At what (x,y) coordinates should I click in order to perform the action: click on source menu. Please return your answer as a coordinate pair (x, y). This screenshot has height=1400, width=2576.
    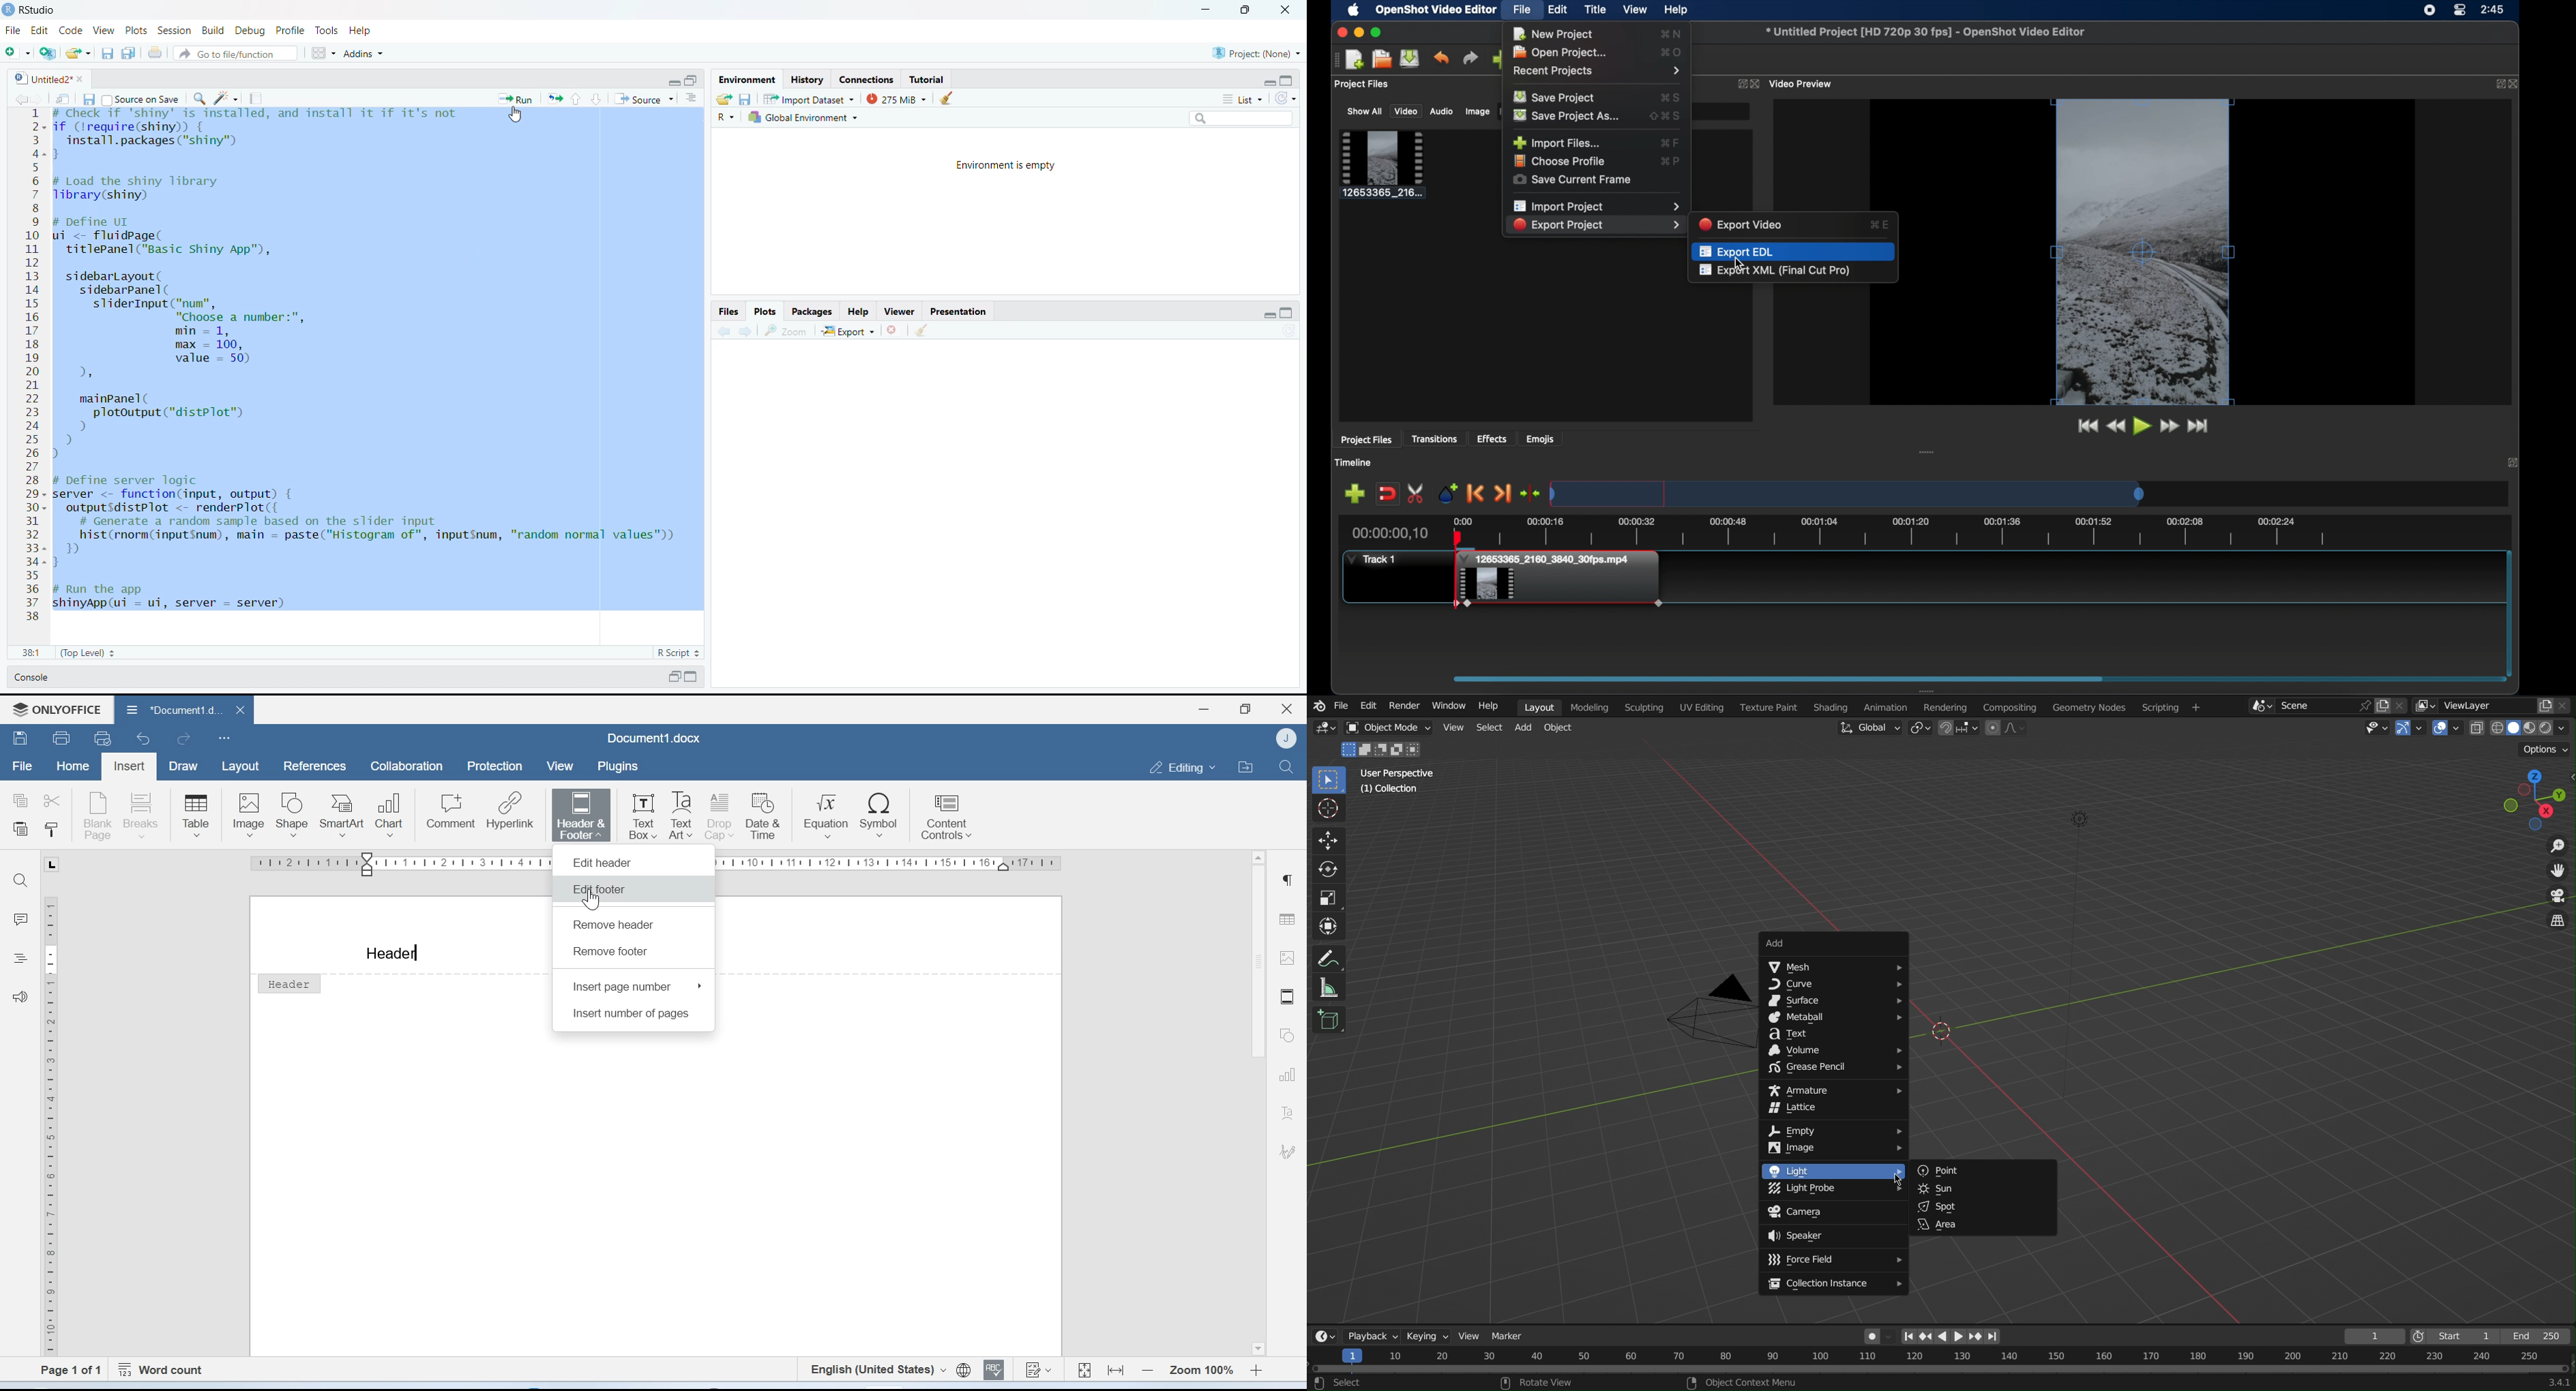
    Looking at the image, I should click on (644, 99).